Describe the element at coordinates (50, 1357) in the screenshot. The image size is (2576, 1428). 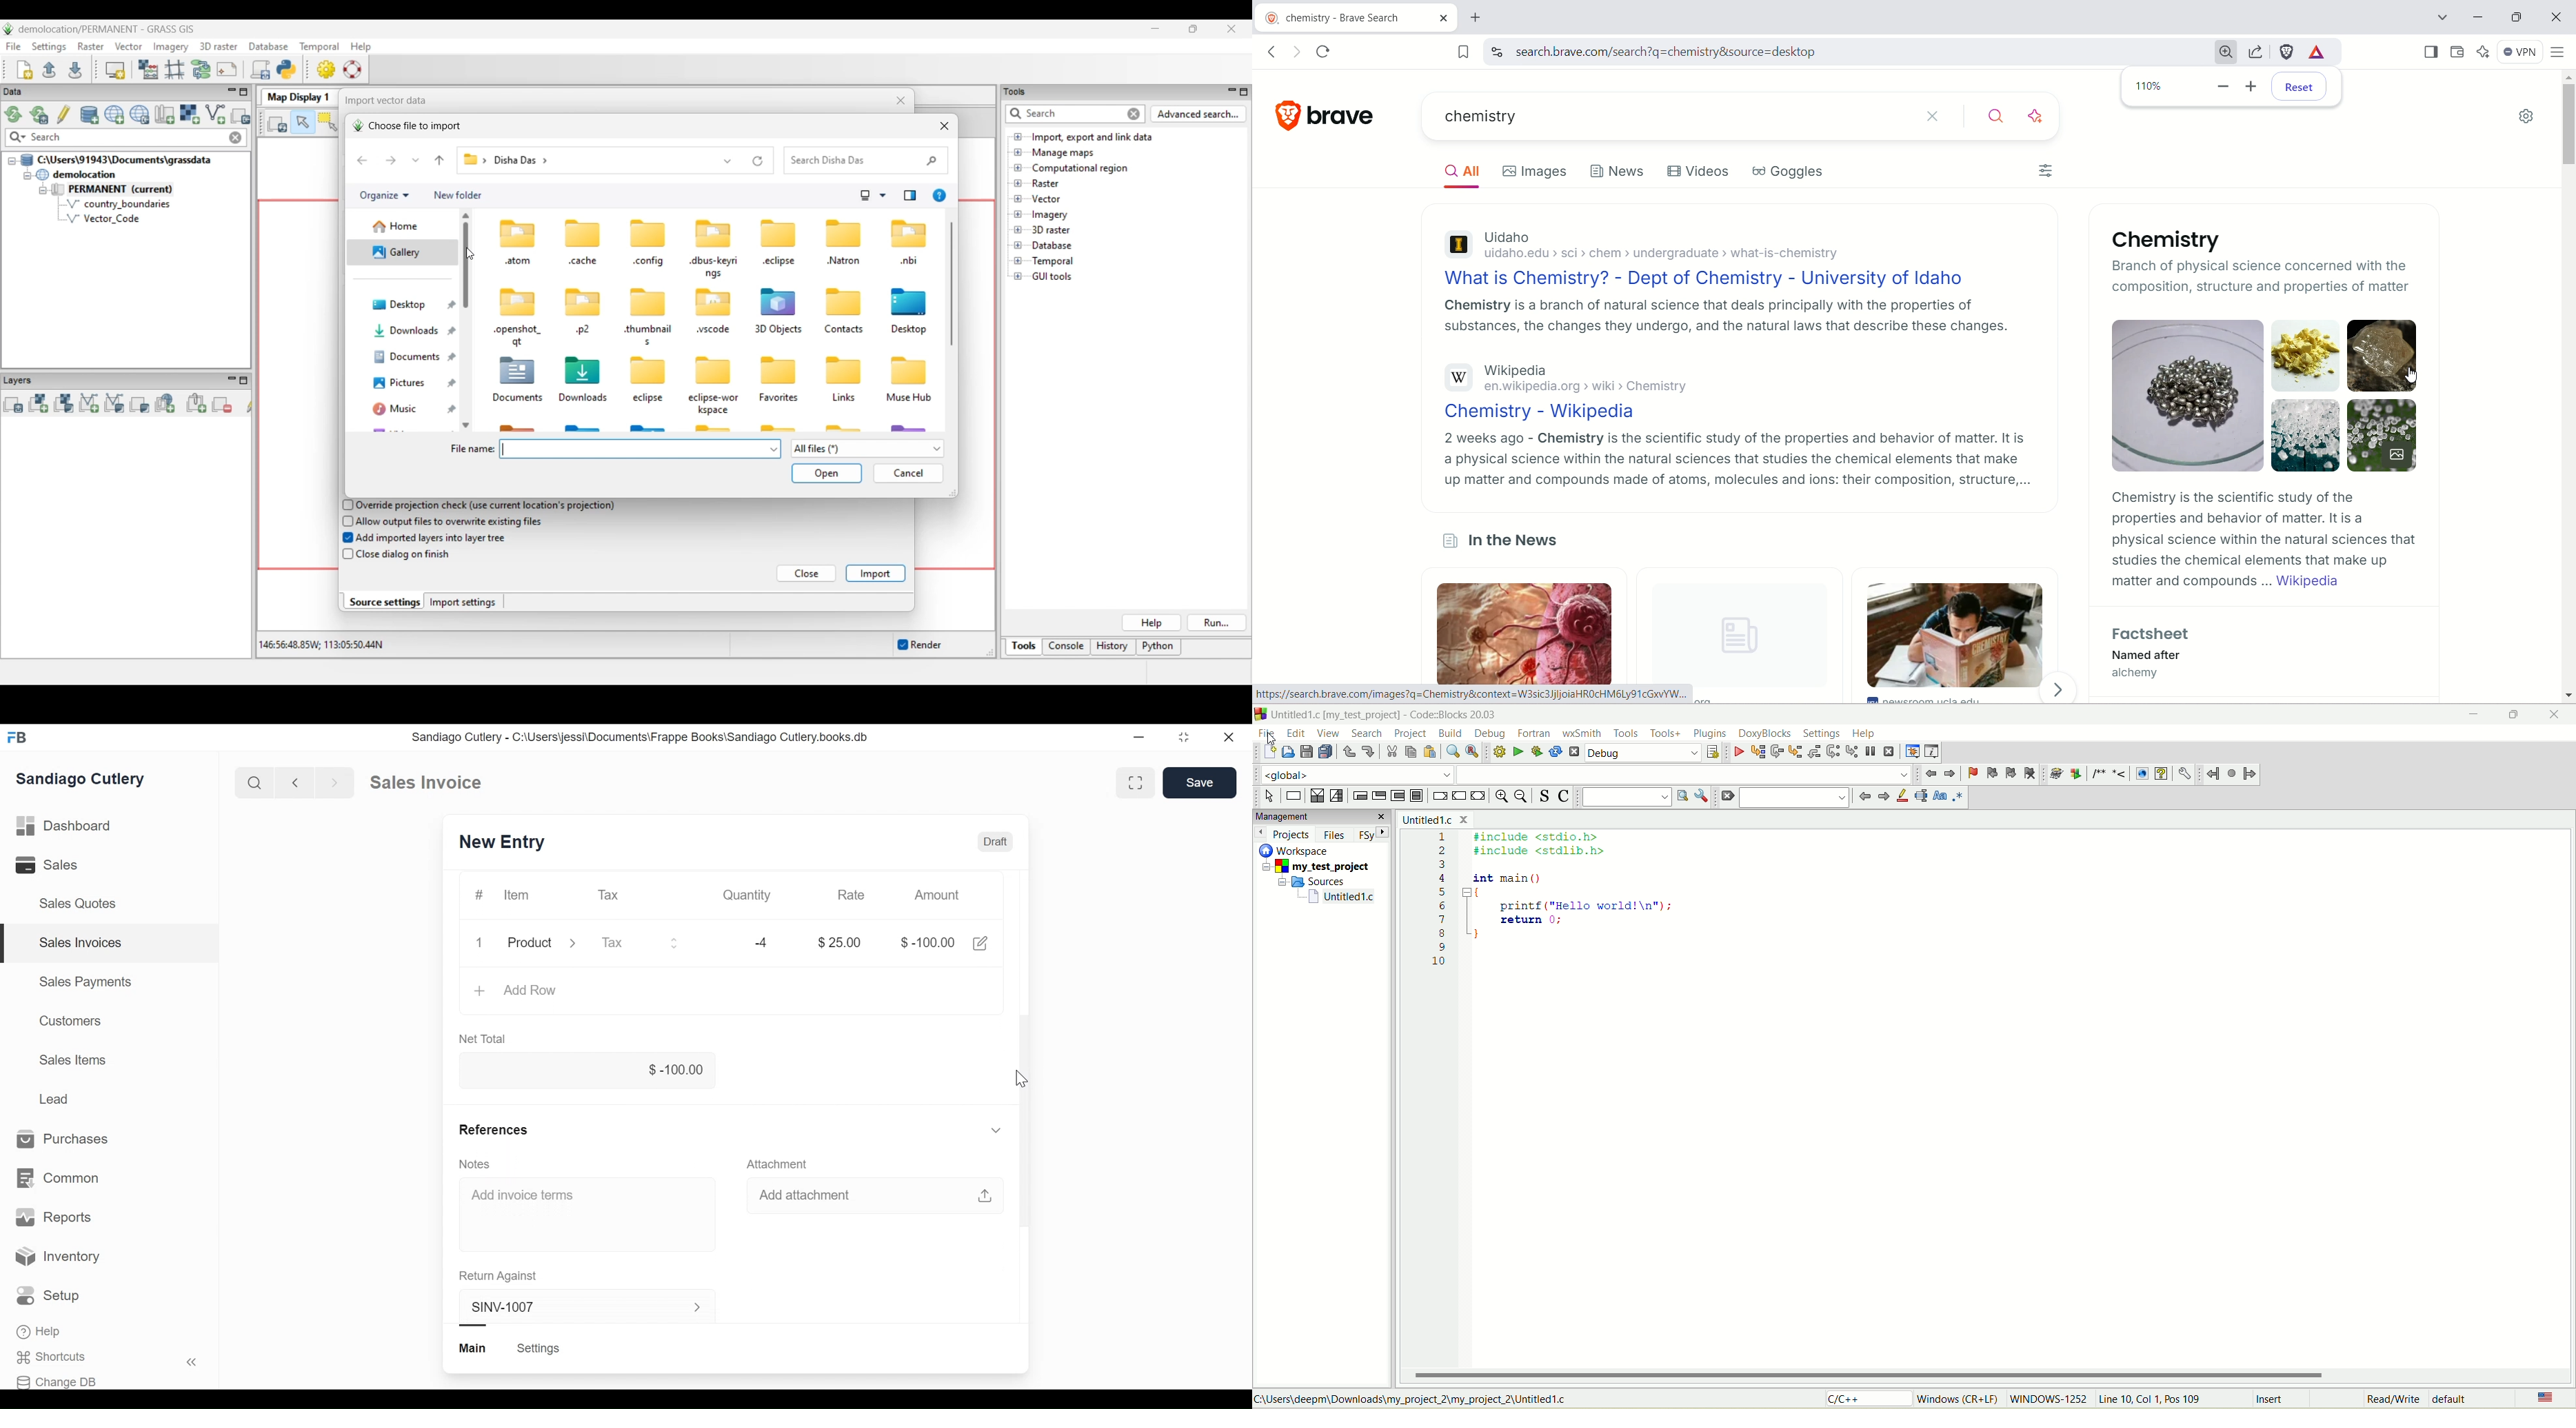
I see `Shortcuts` at that location.